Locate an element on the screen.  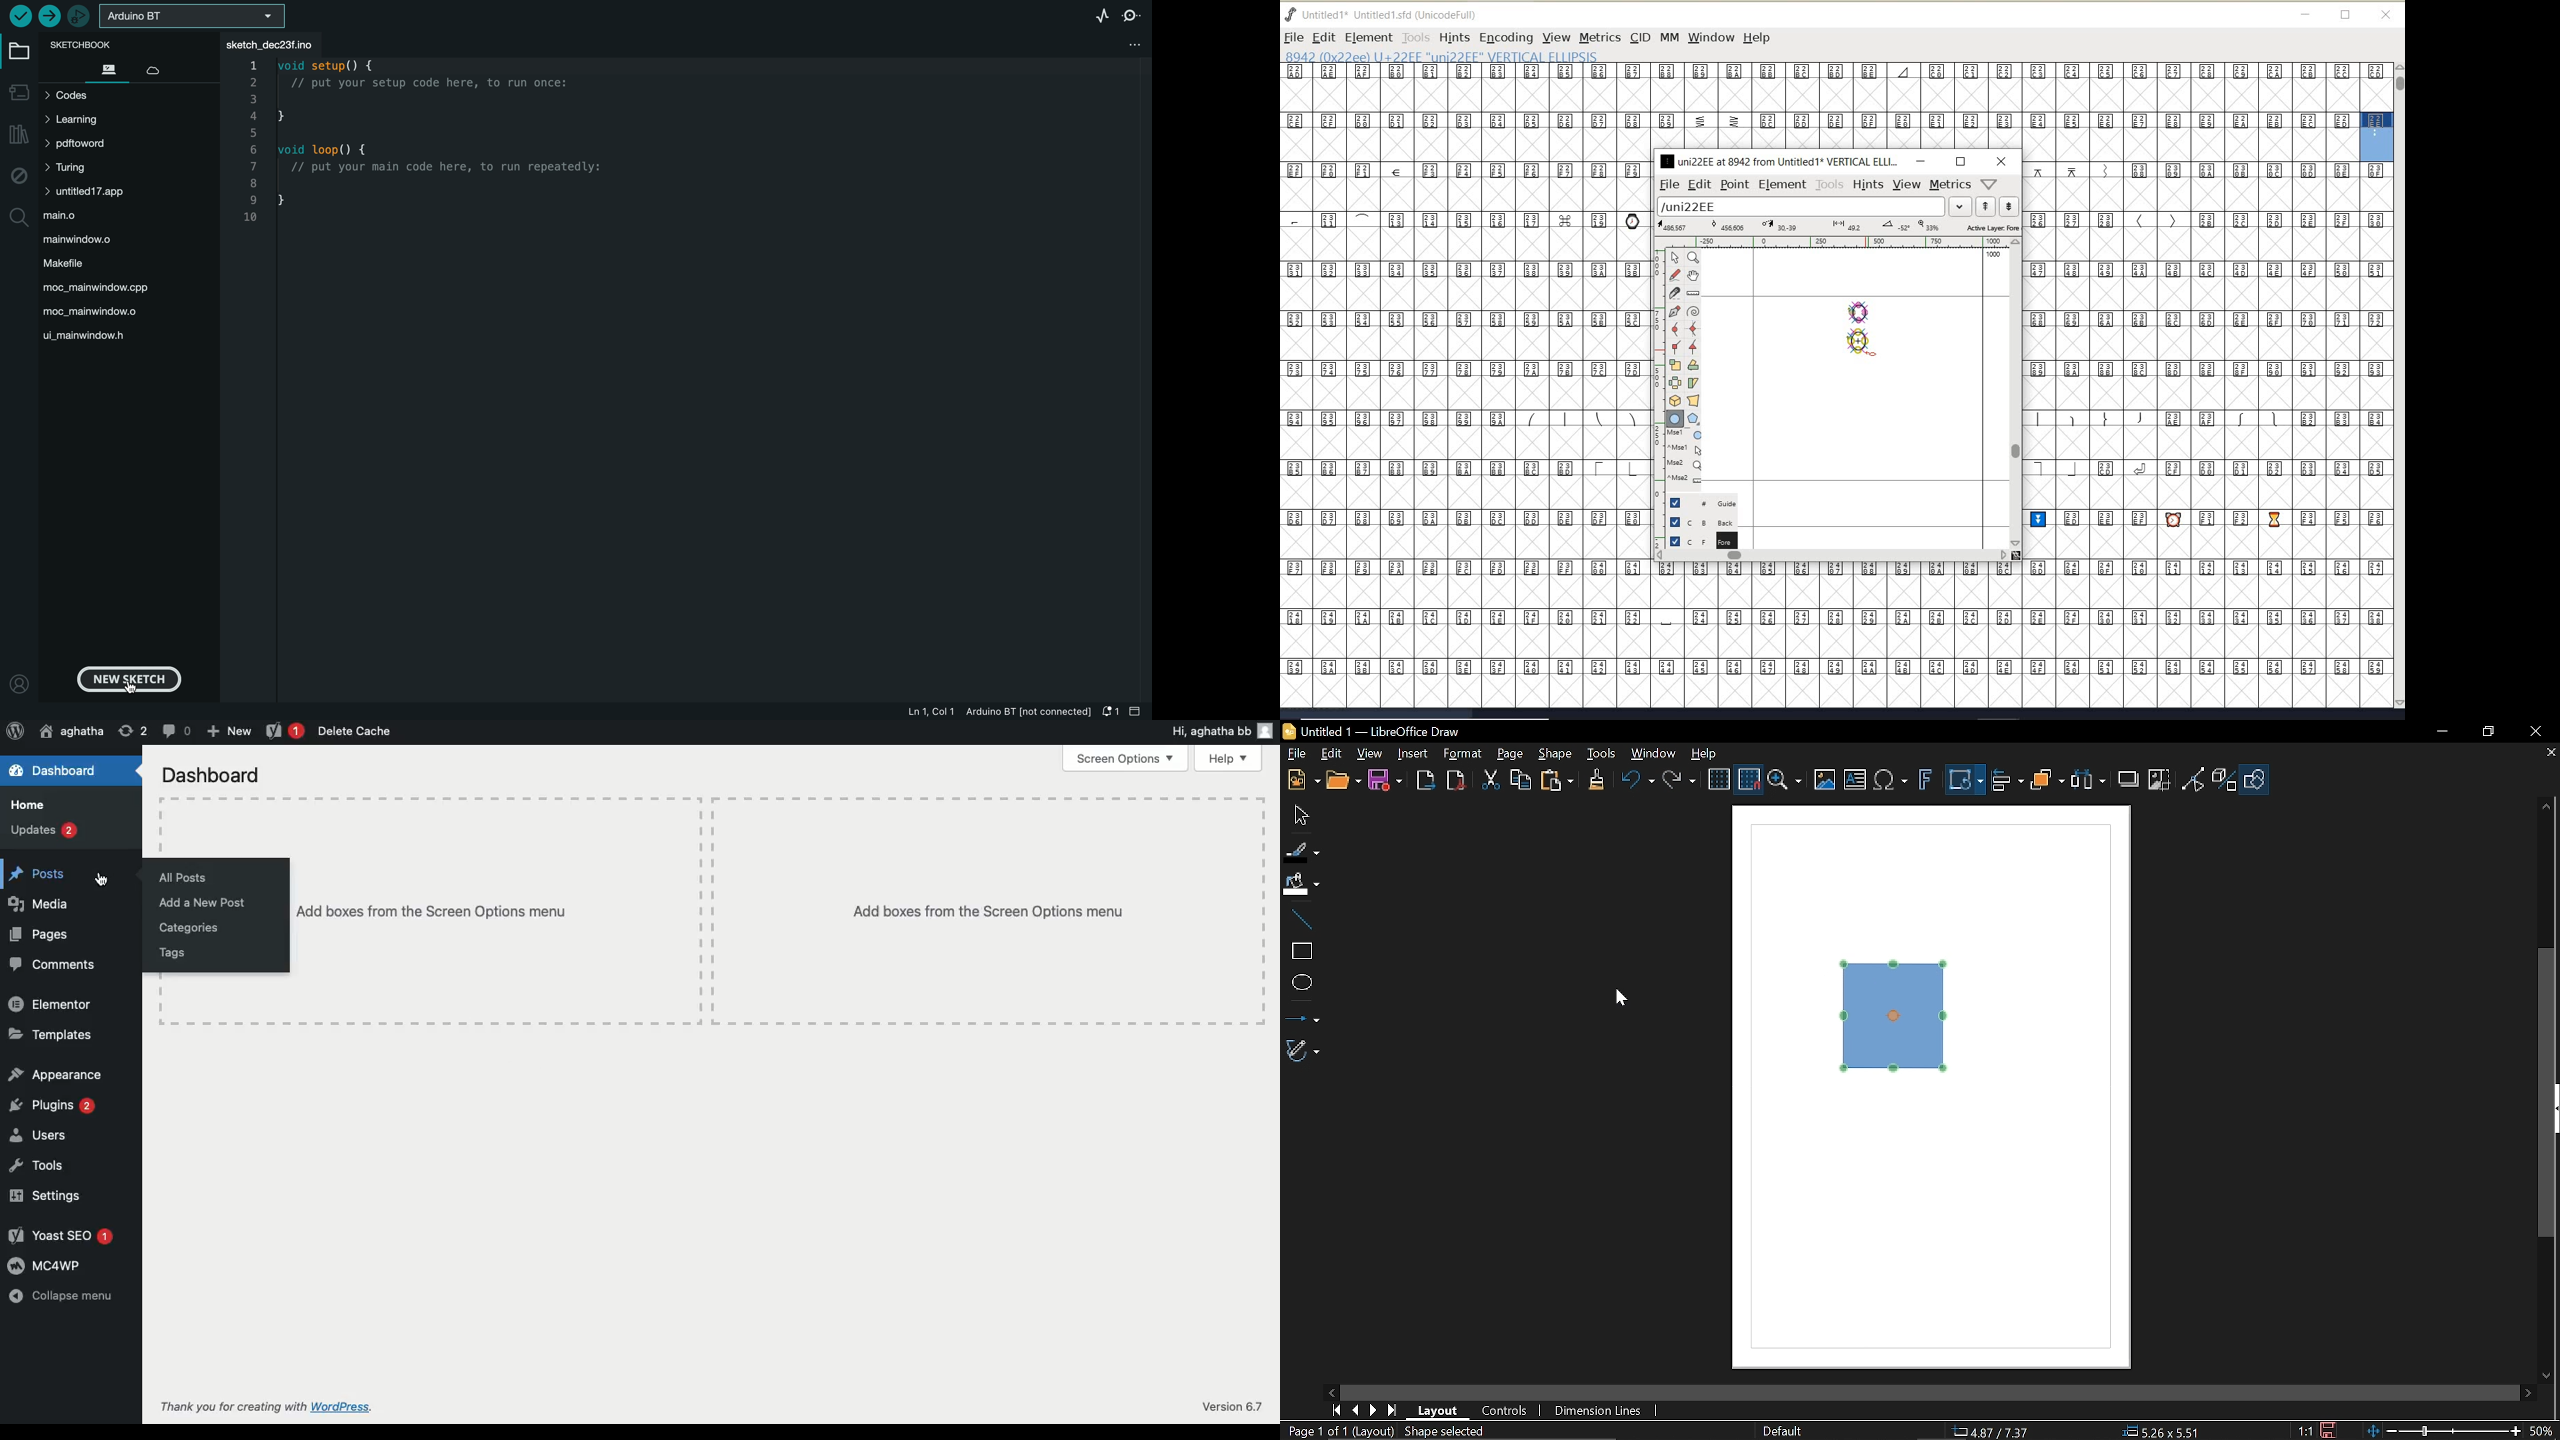
Save is located at coordinates (2326, 1430).